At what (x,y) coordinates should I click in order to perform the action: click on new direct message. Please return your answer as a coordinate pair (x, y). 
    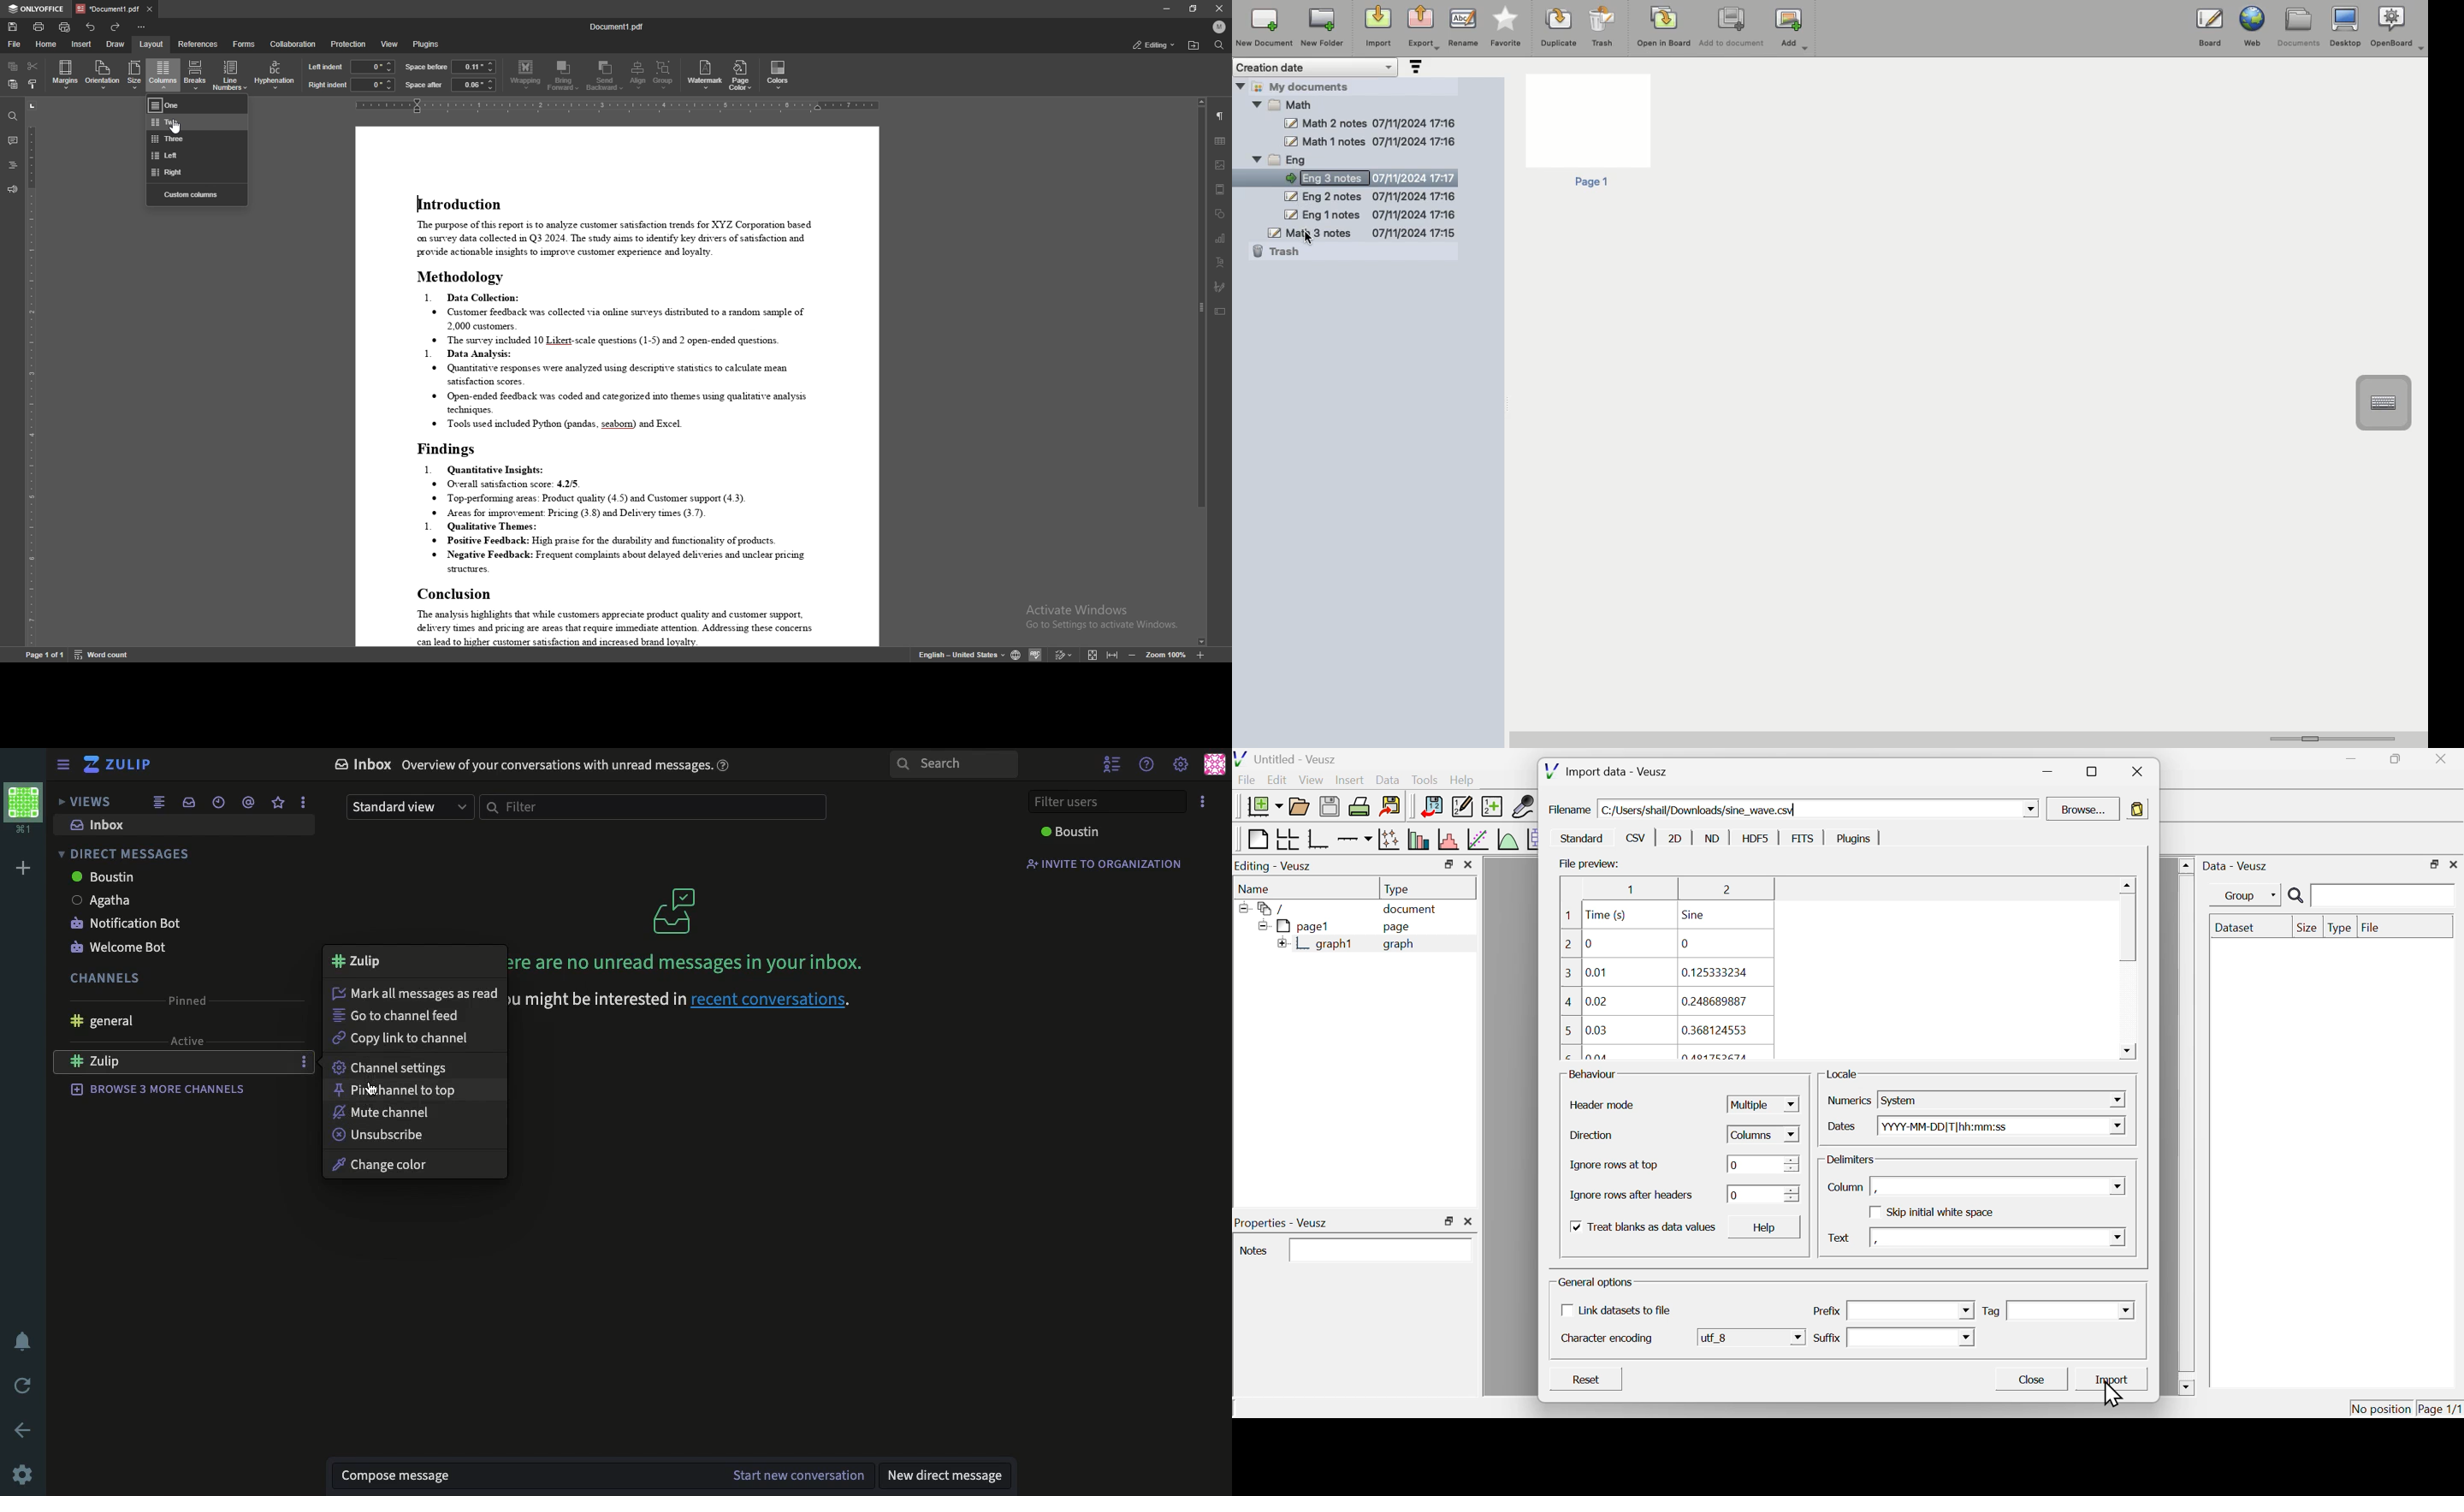
    Looking at the image, I should click on (944, 1475).